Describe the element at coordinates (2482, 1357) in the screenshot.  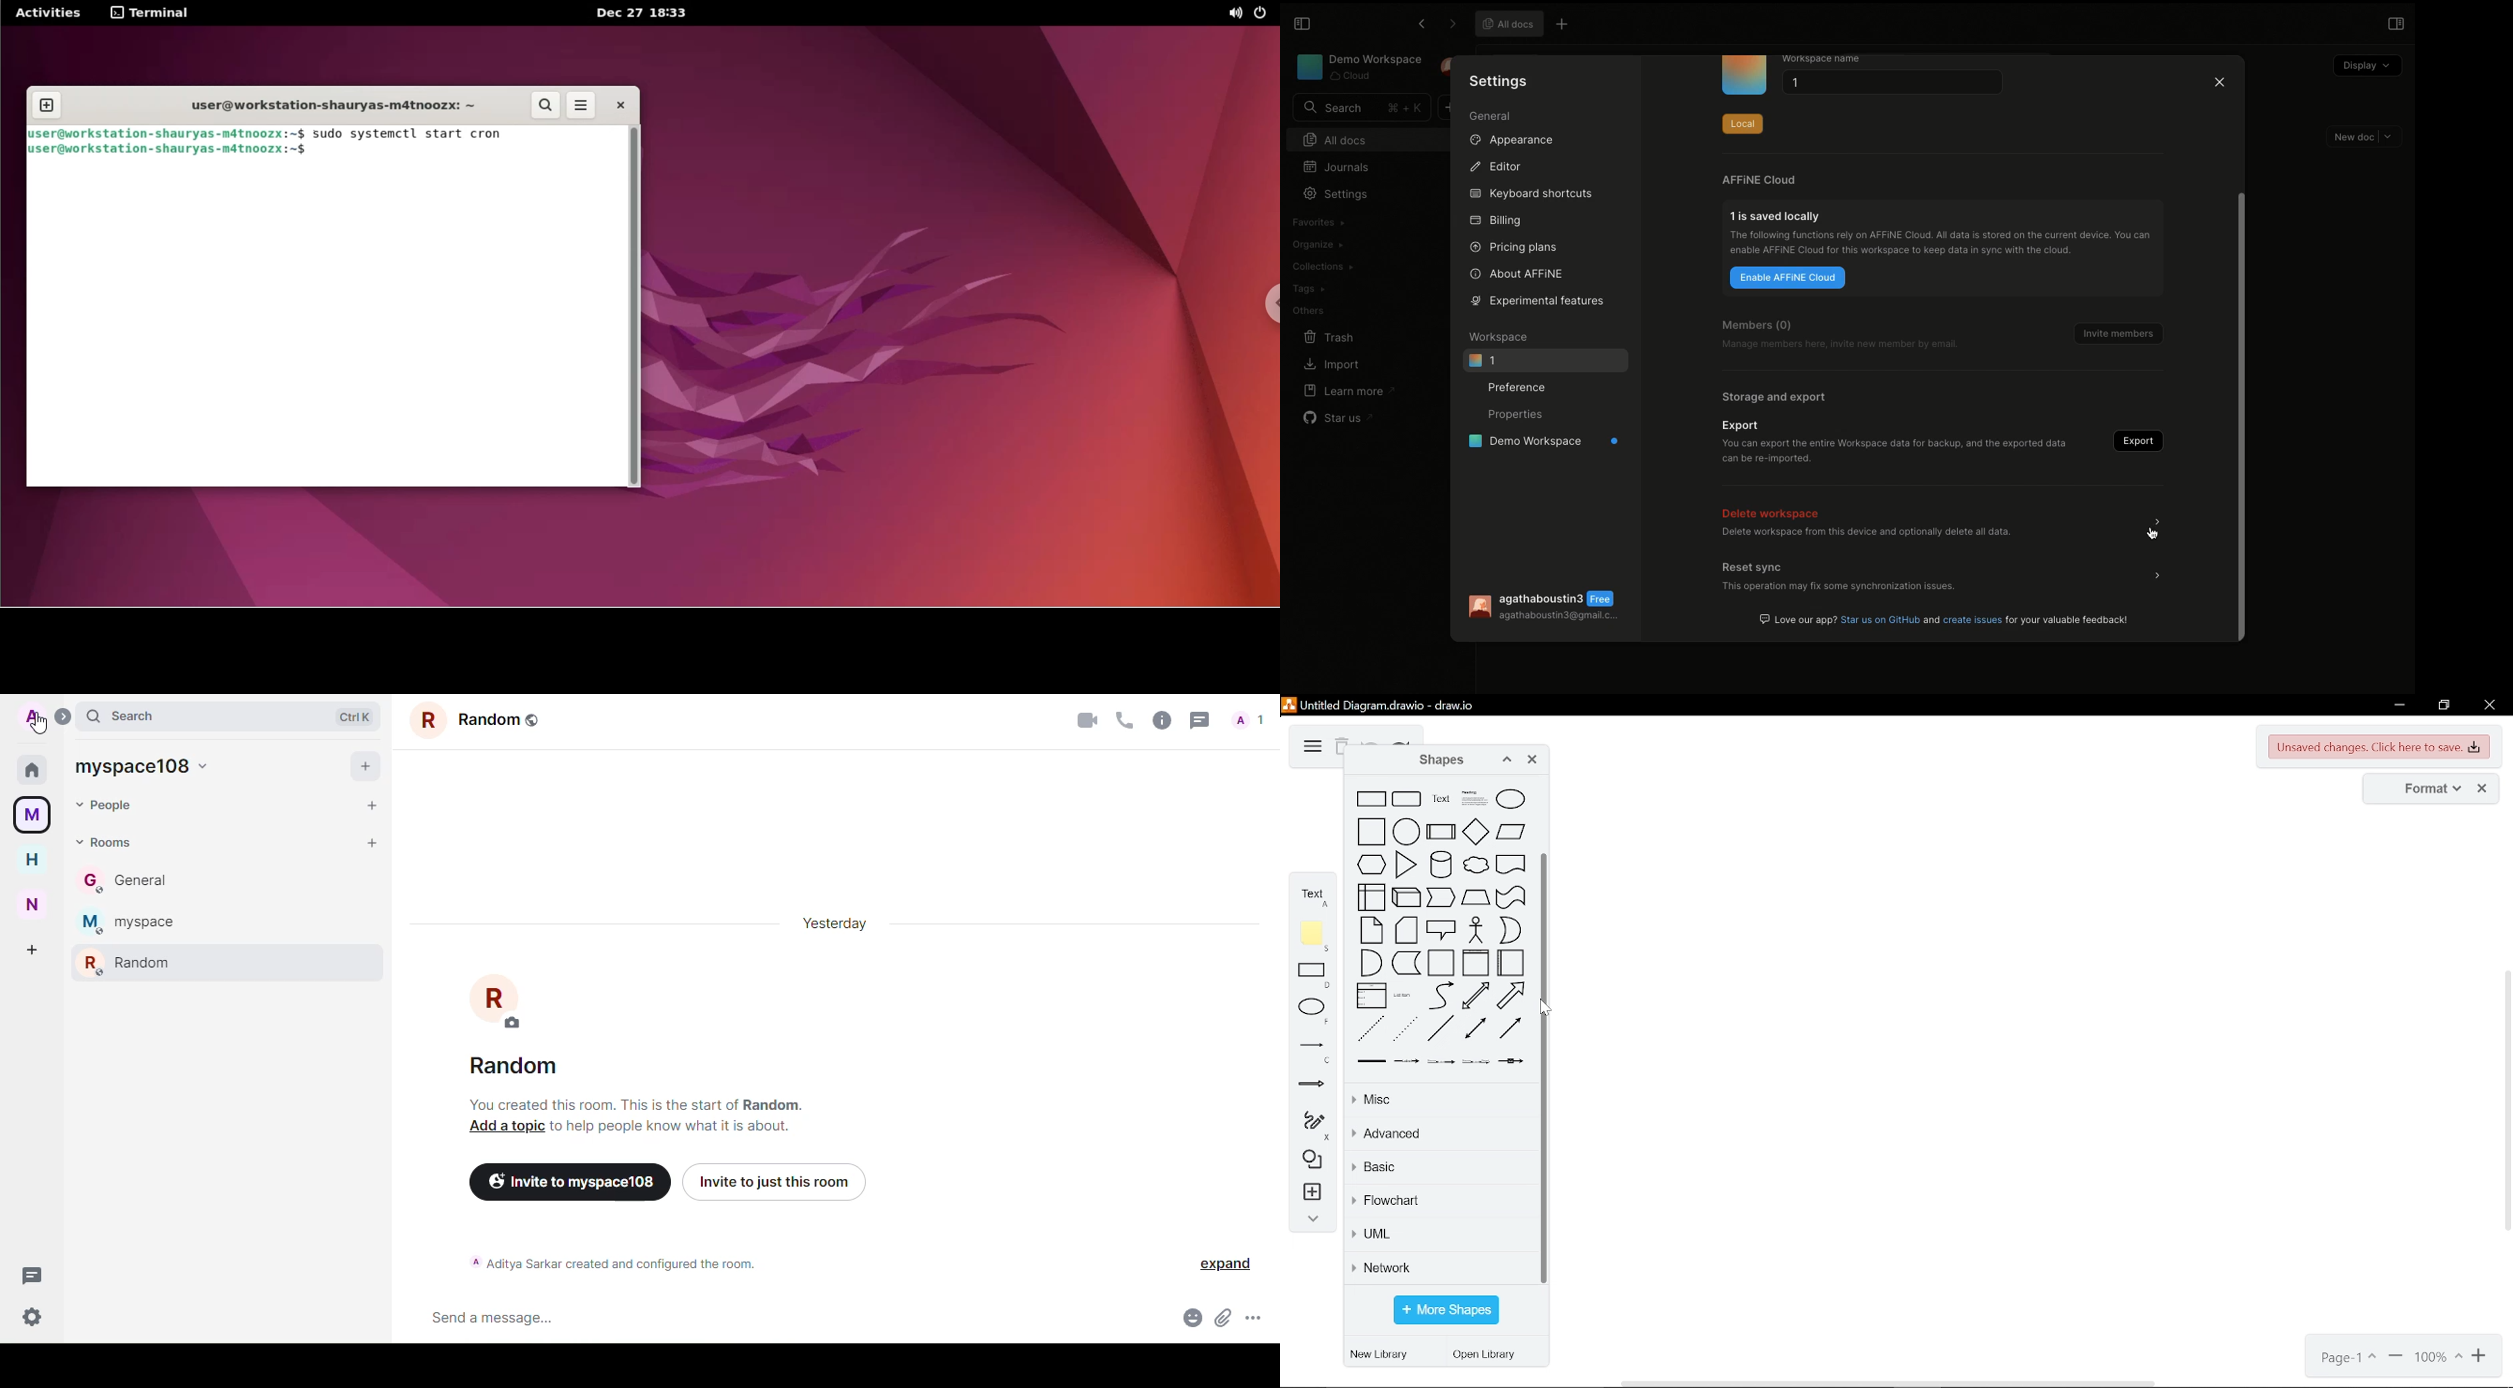
I see `zoom in` at that location.